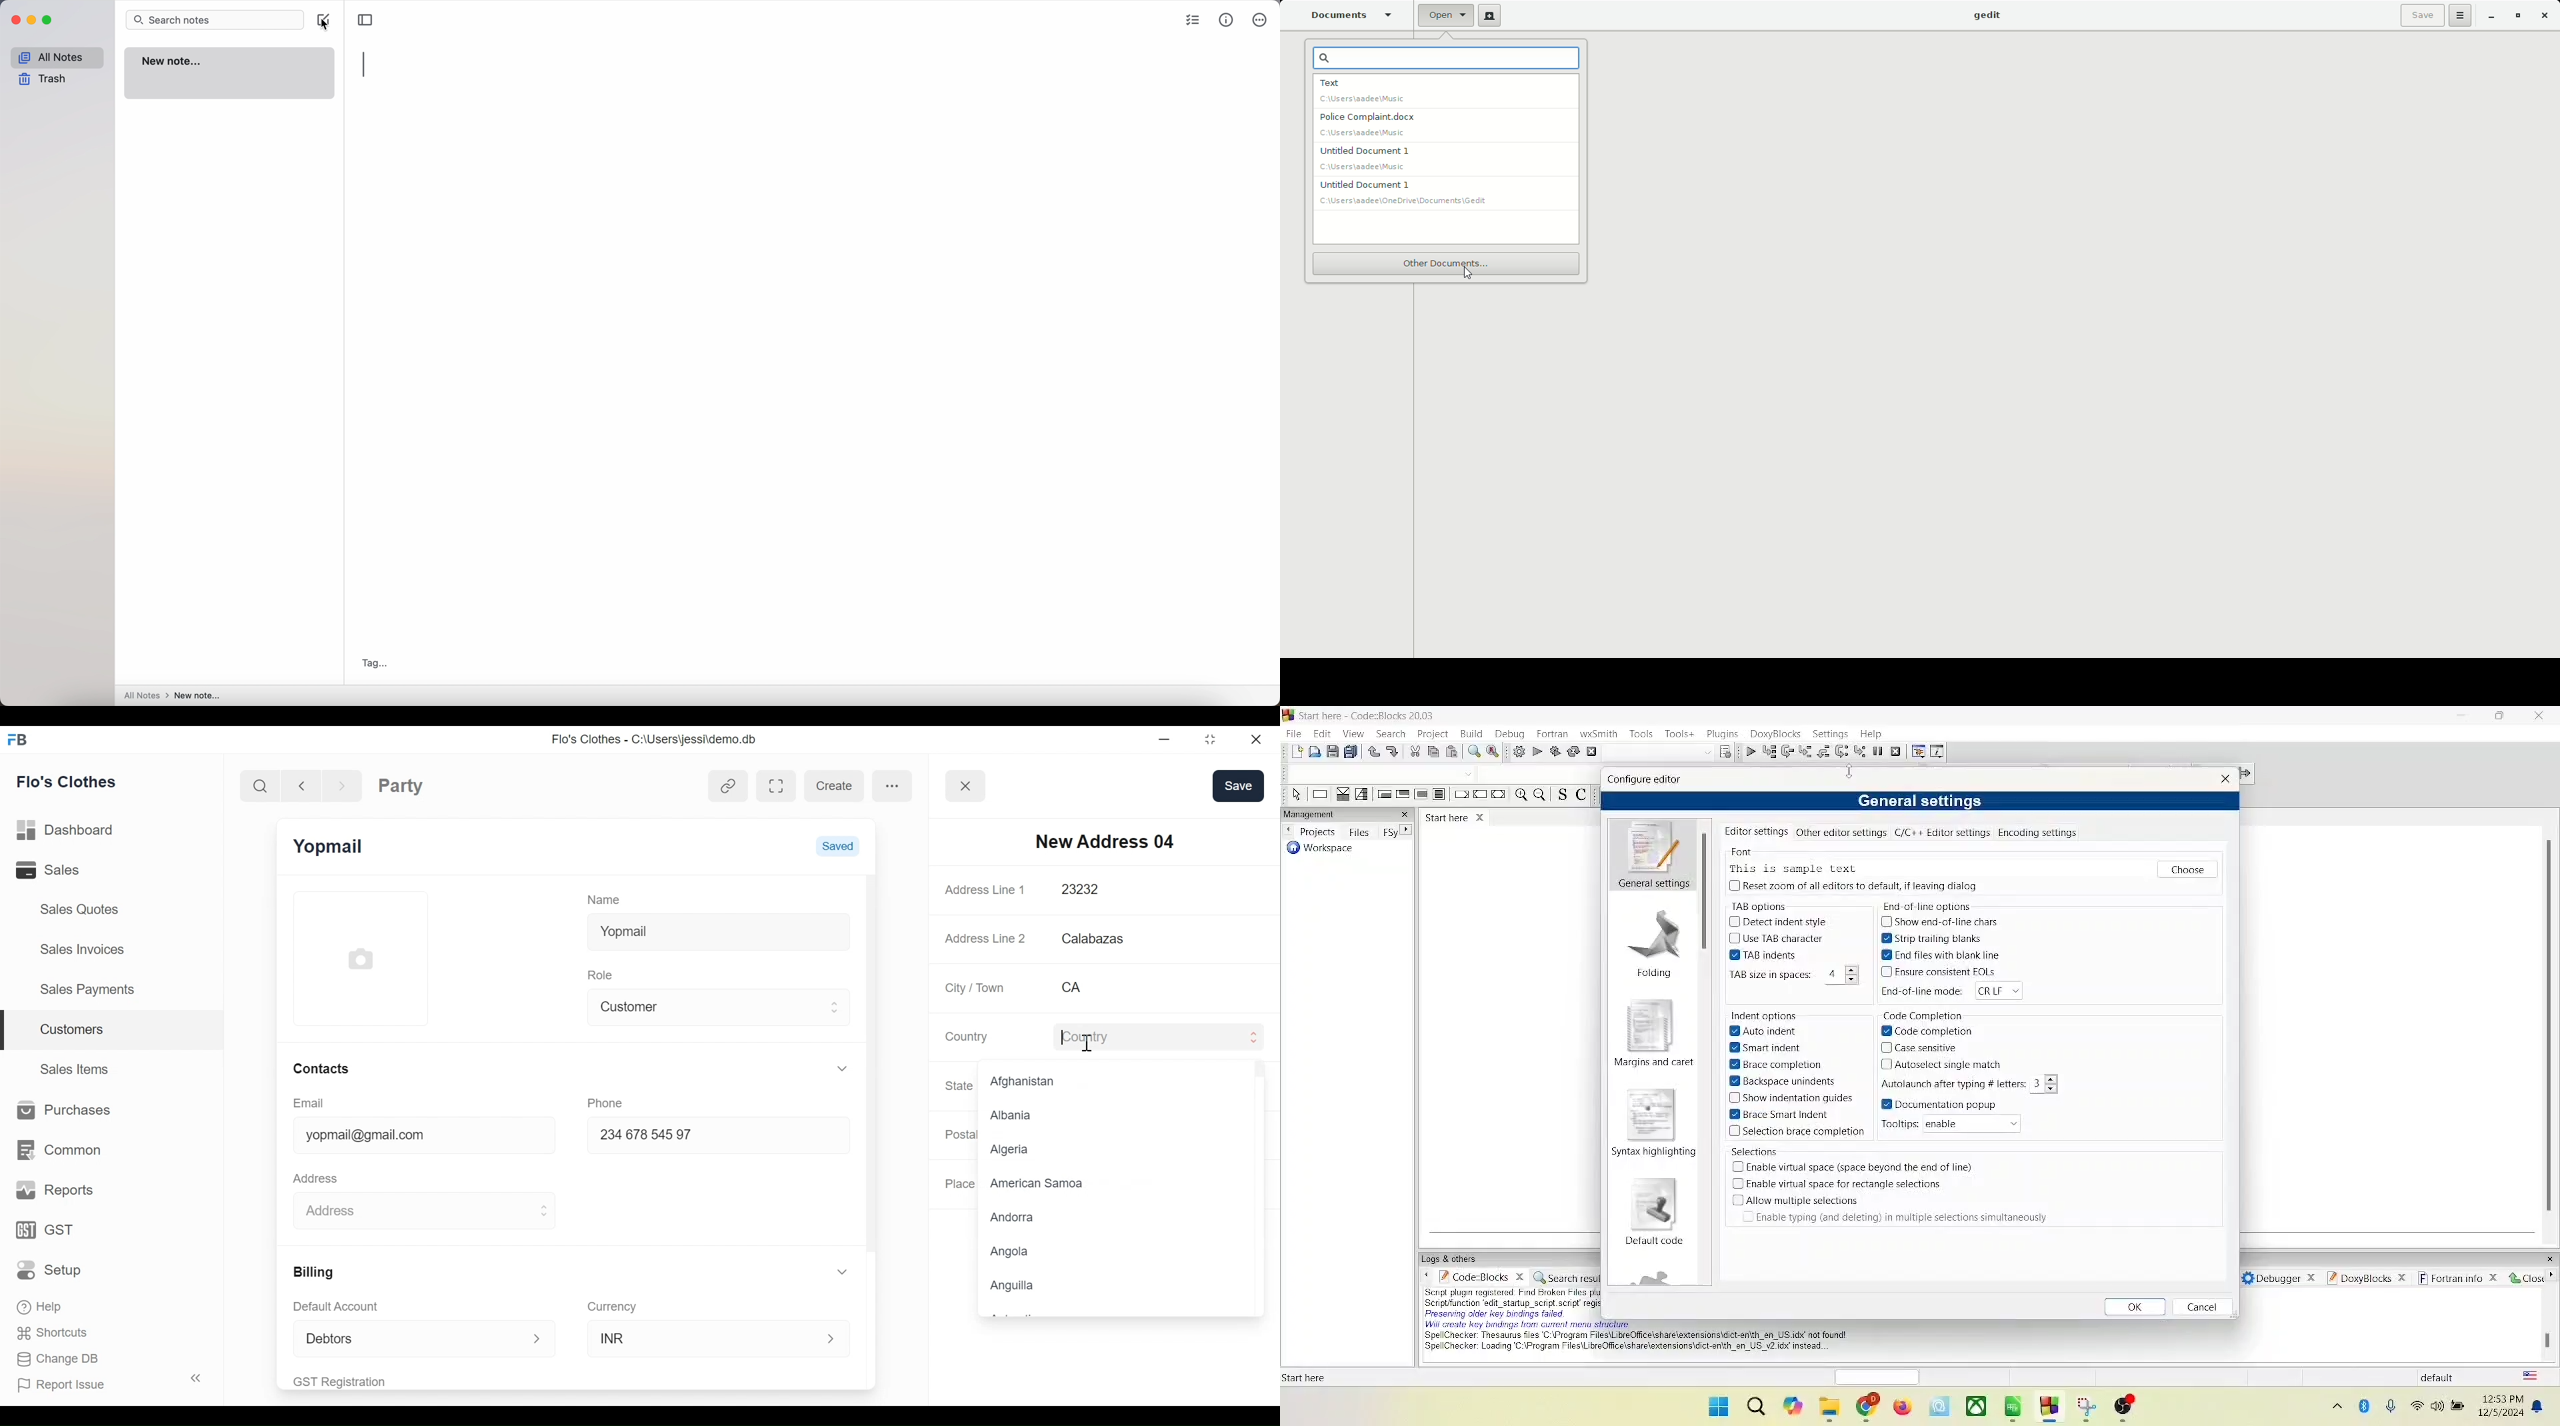 This screenshot has height=1428, width=2576. I want to click on run, so click(1537, 751).